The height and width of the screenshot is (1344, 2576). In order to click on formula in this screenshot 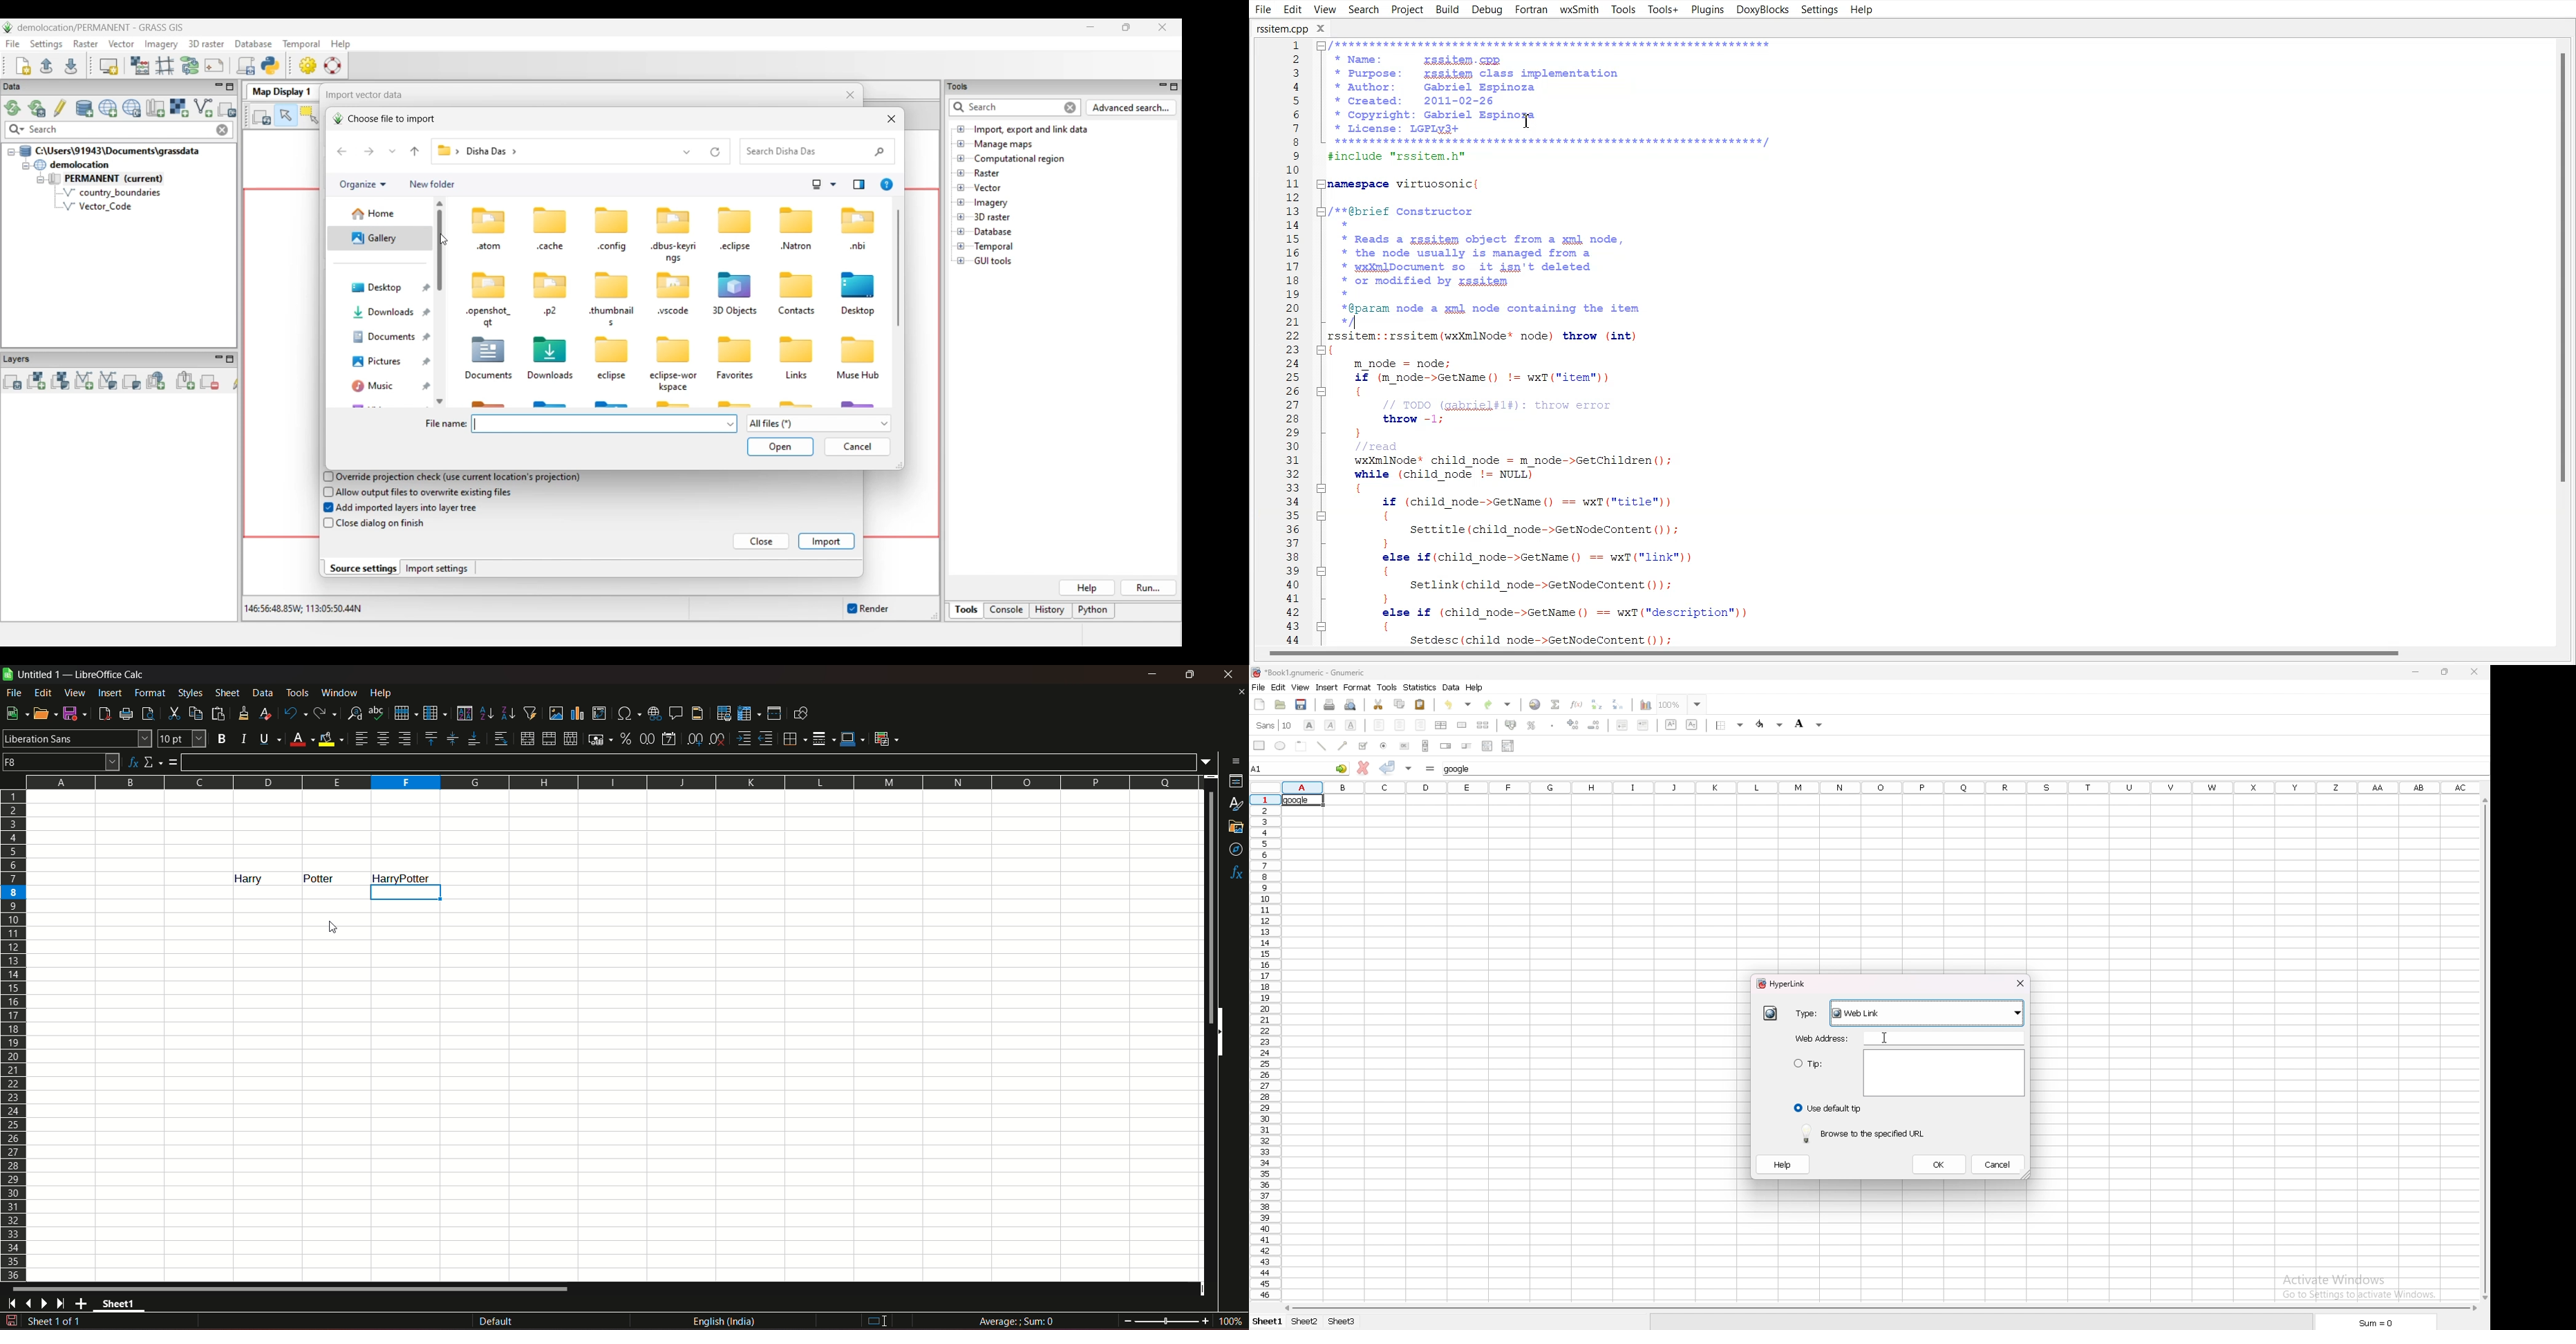, I will do `click(174, 762)`.